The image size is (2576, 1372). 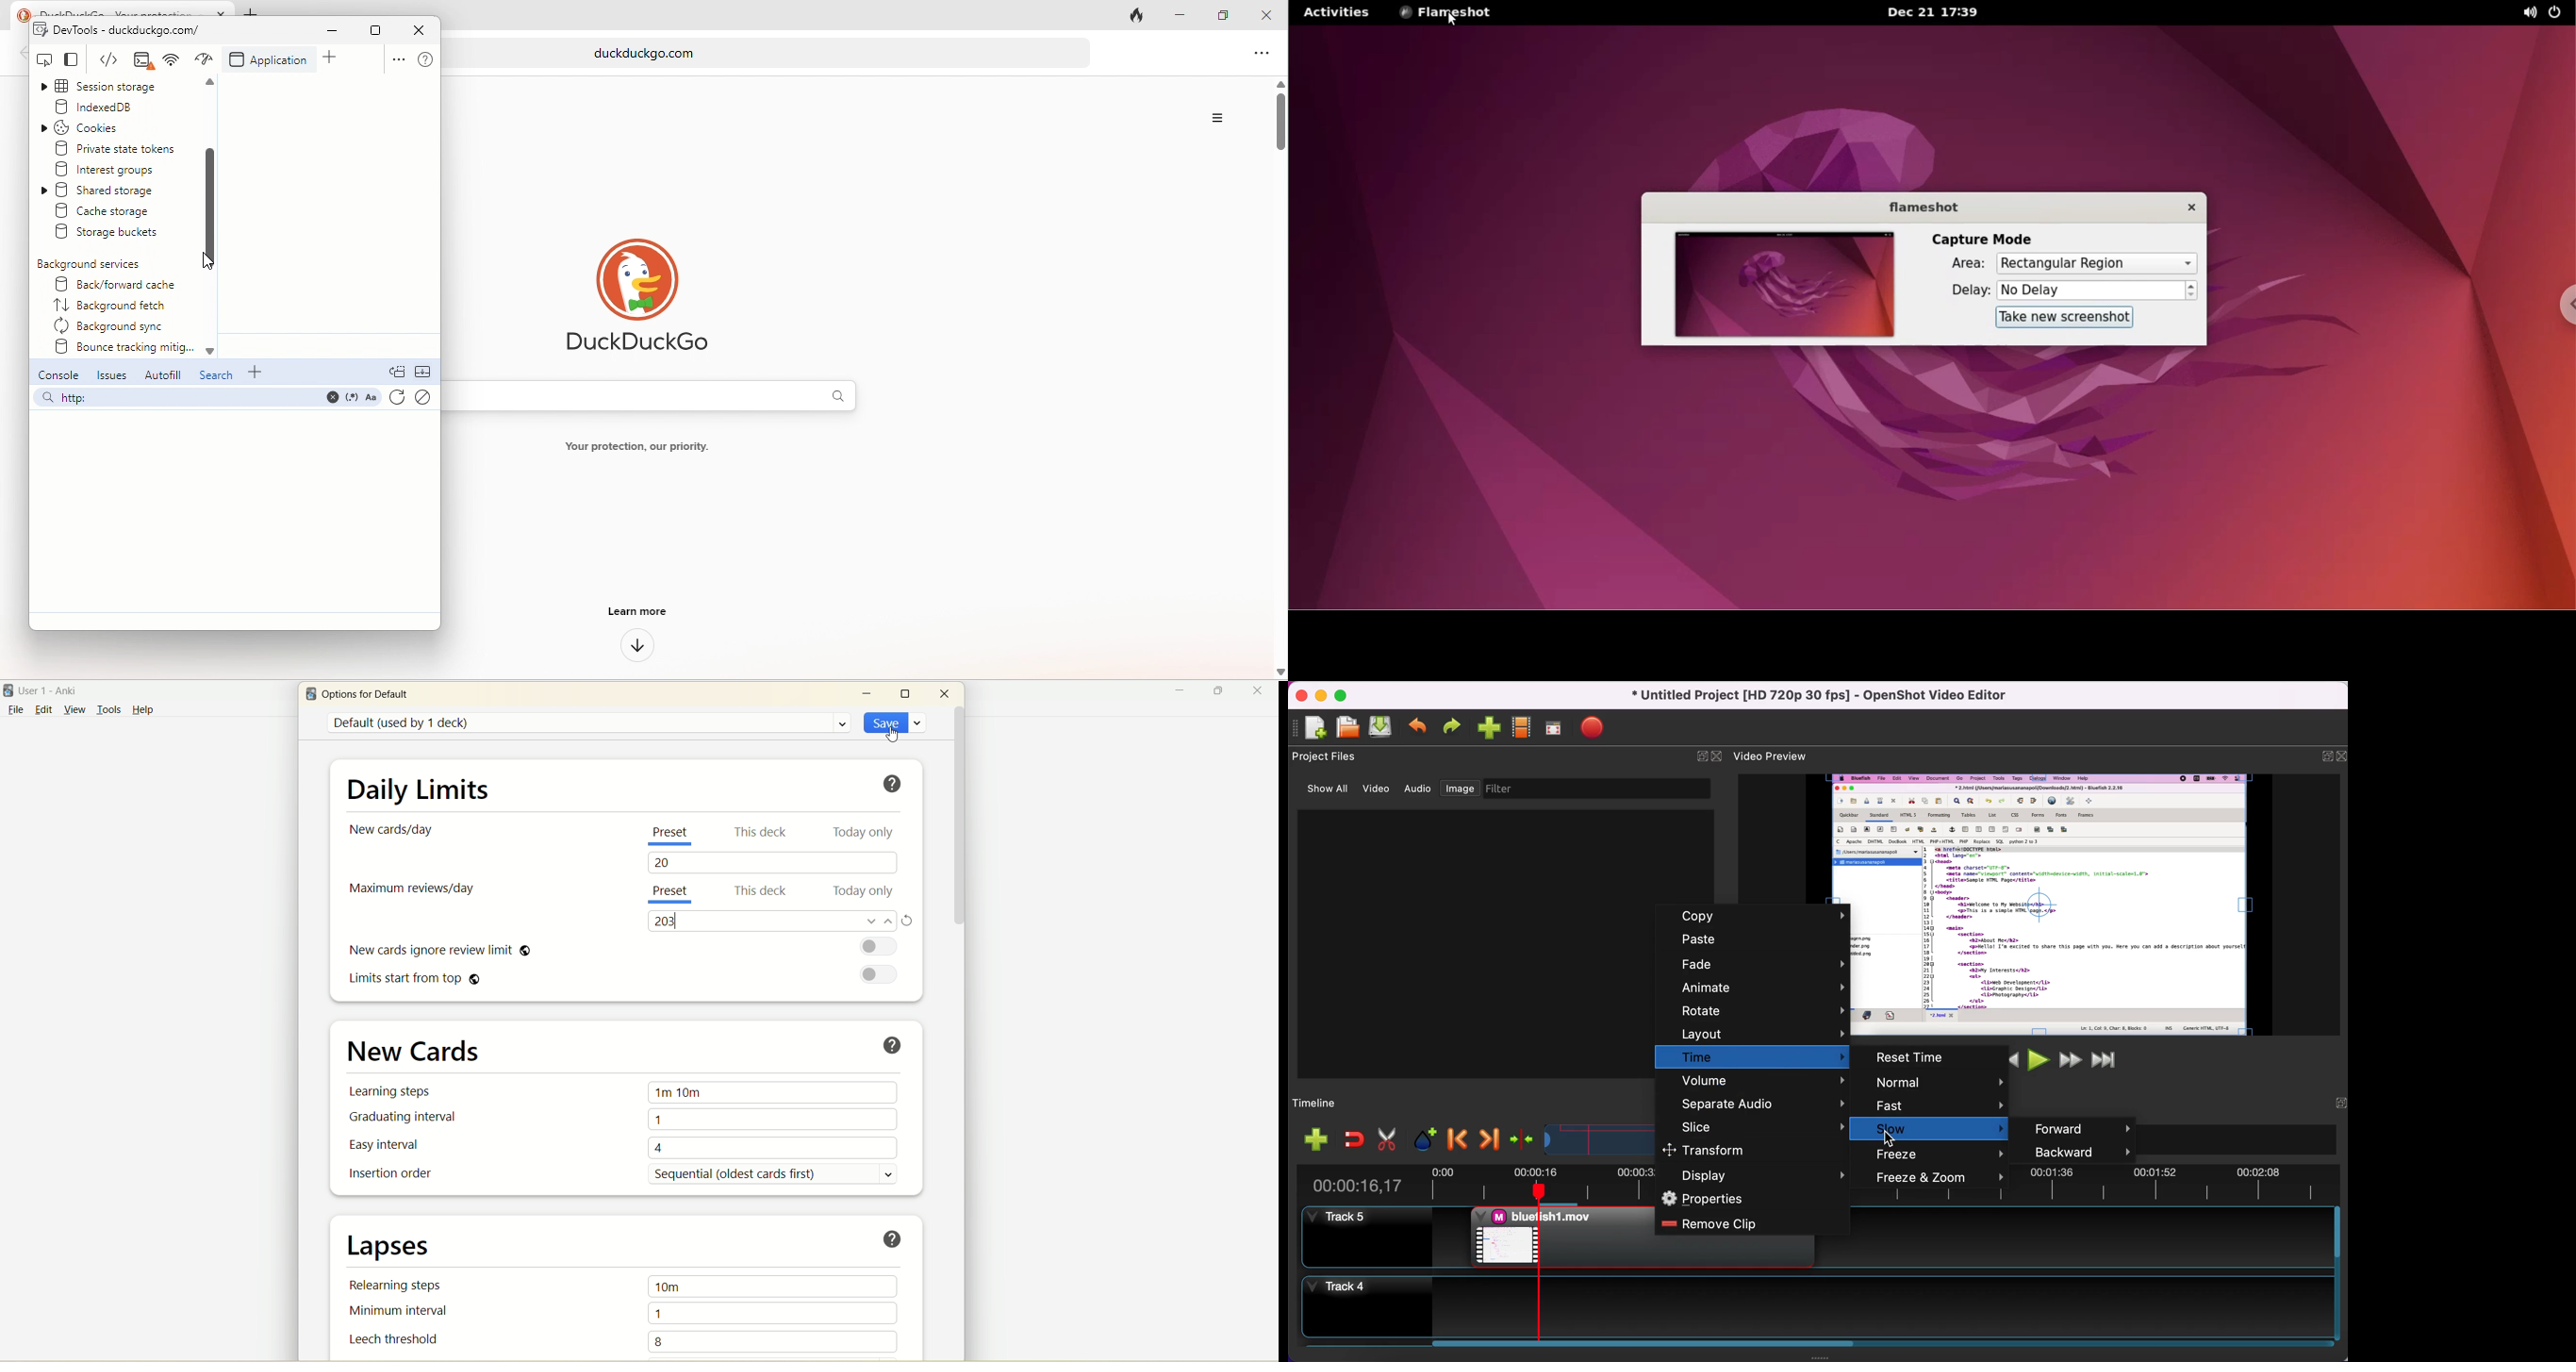 I want to click on this deck, so click(x=763, y=894).